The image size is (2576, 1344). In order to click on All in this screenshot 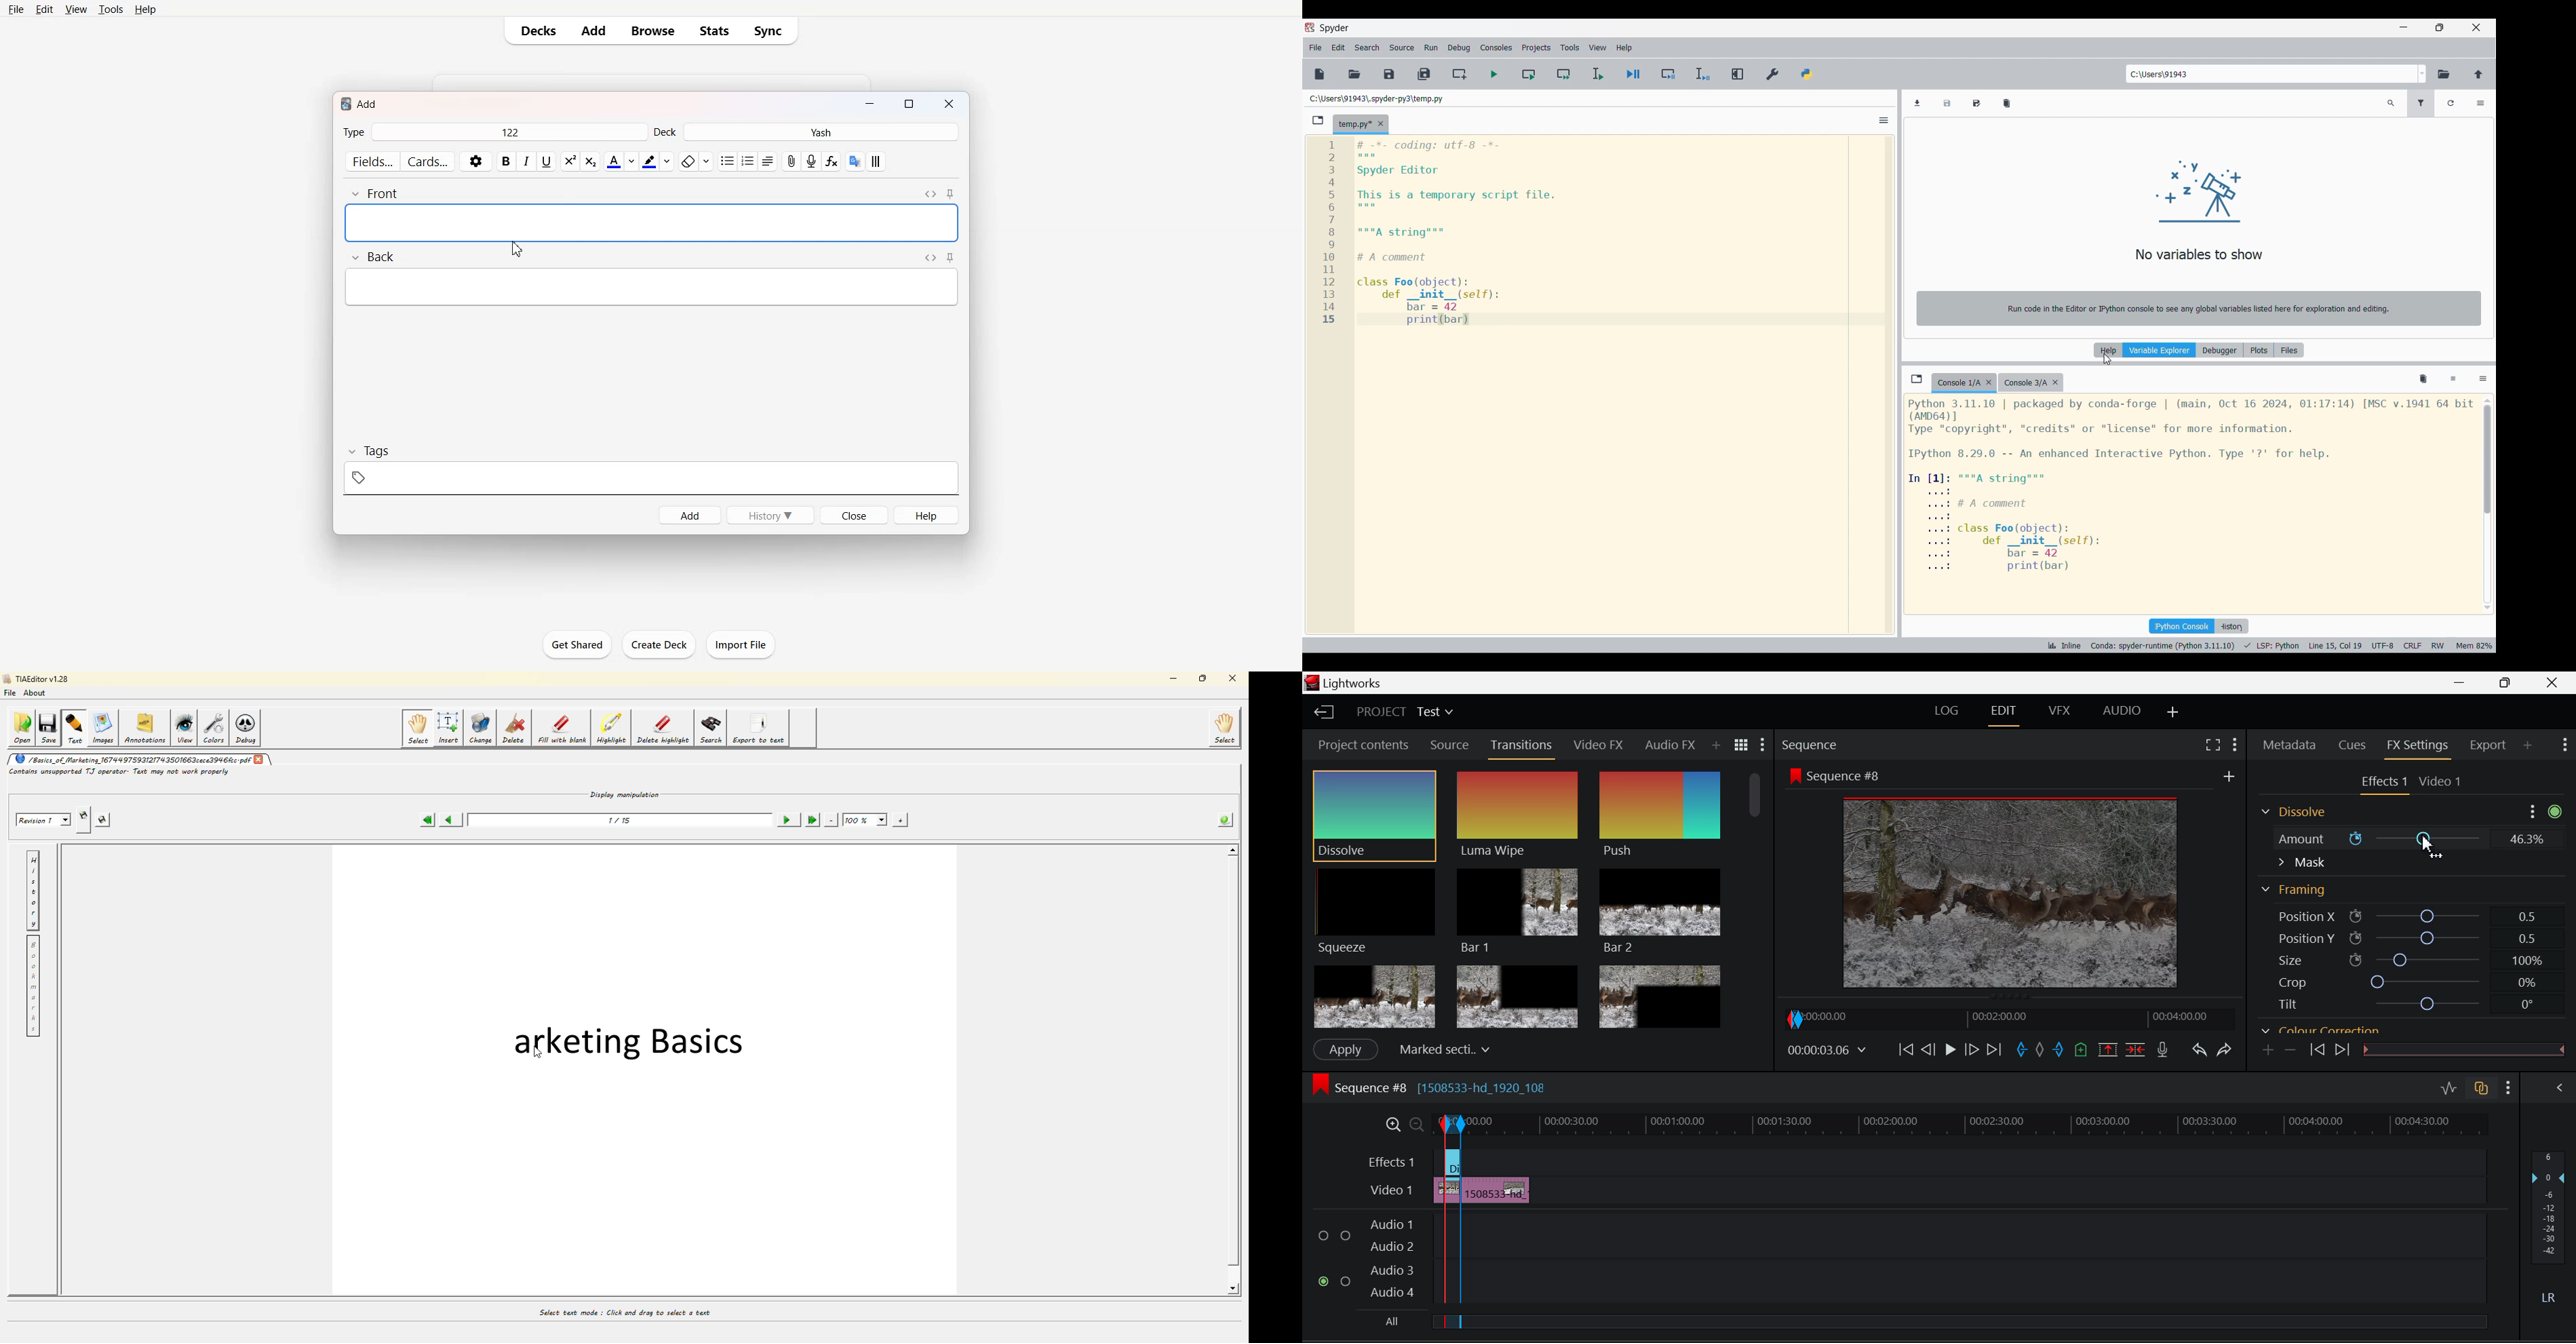, I will do `click(1388, 1321)`.